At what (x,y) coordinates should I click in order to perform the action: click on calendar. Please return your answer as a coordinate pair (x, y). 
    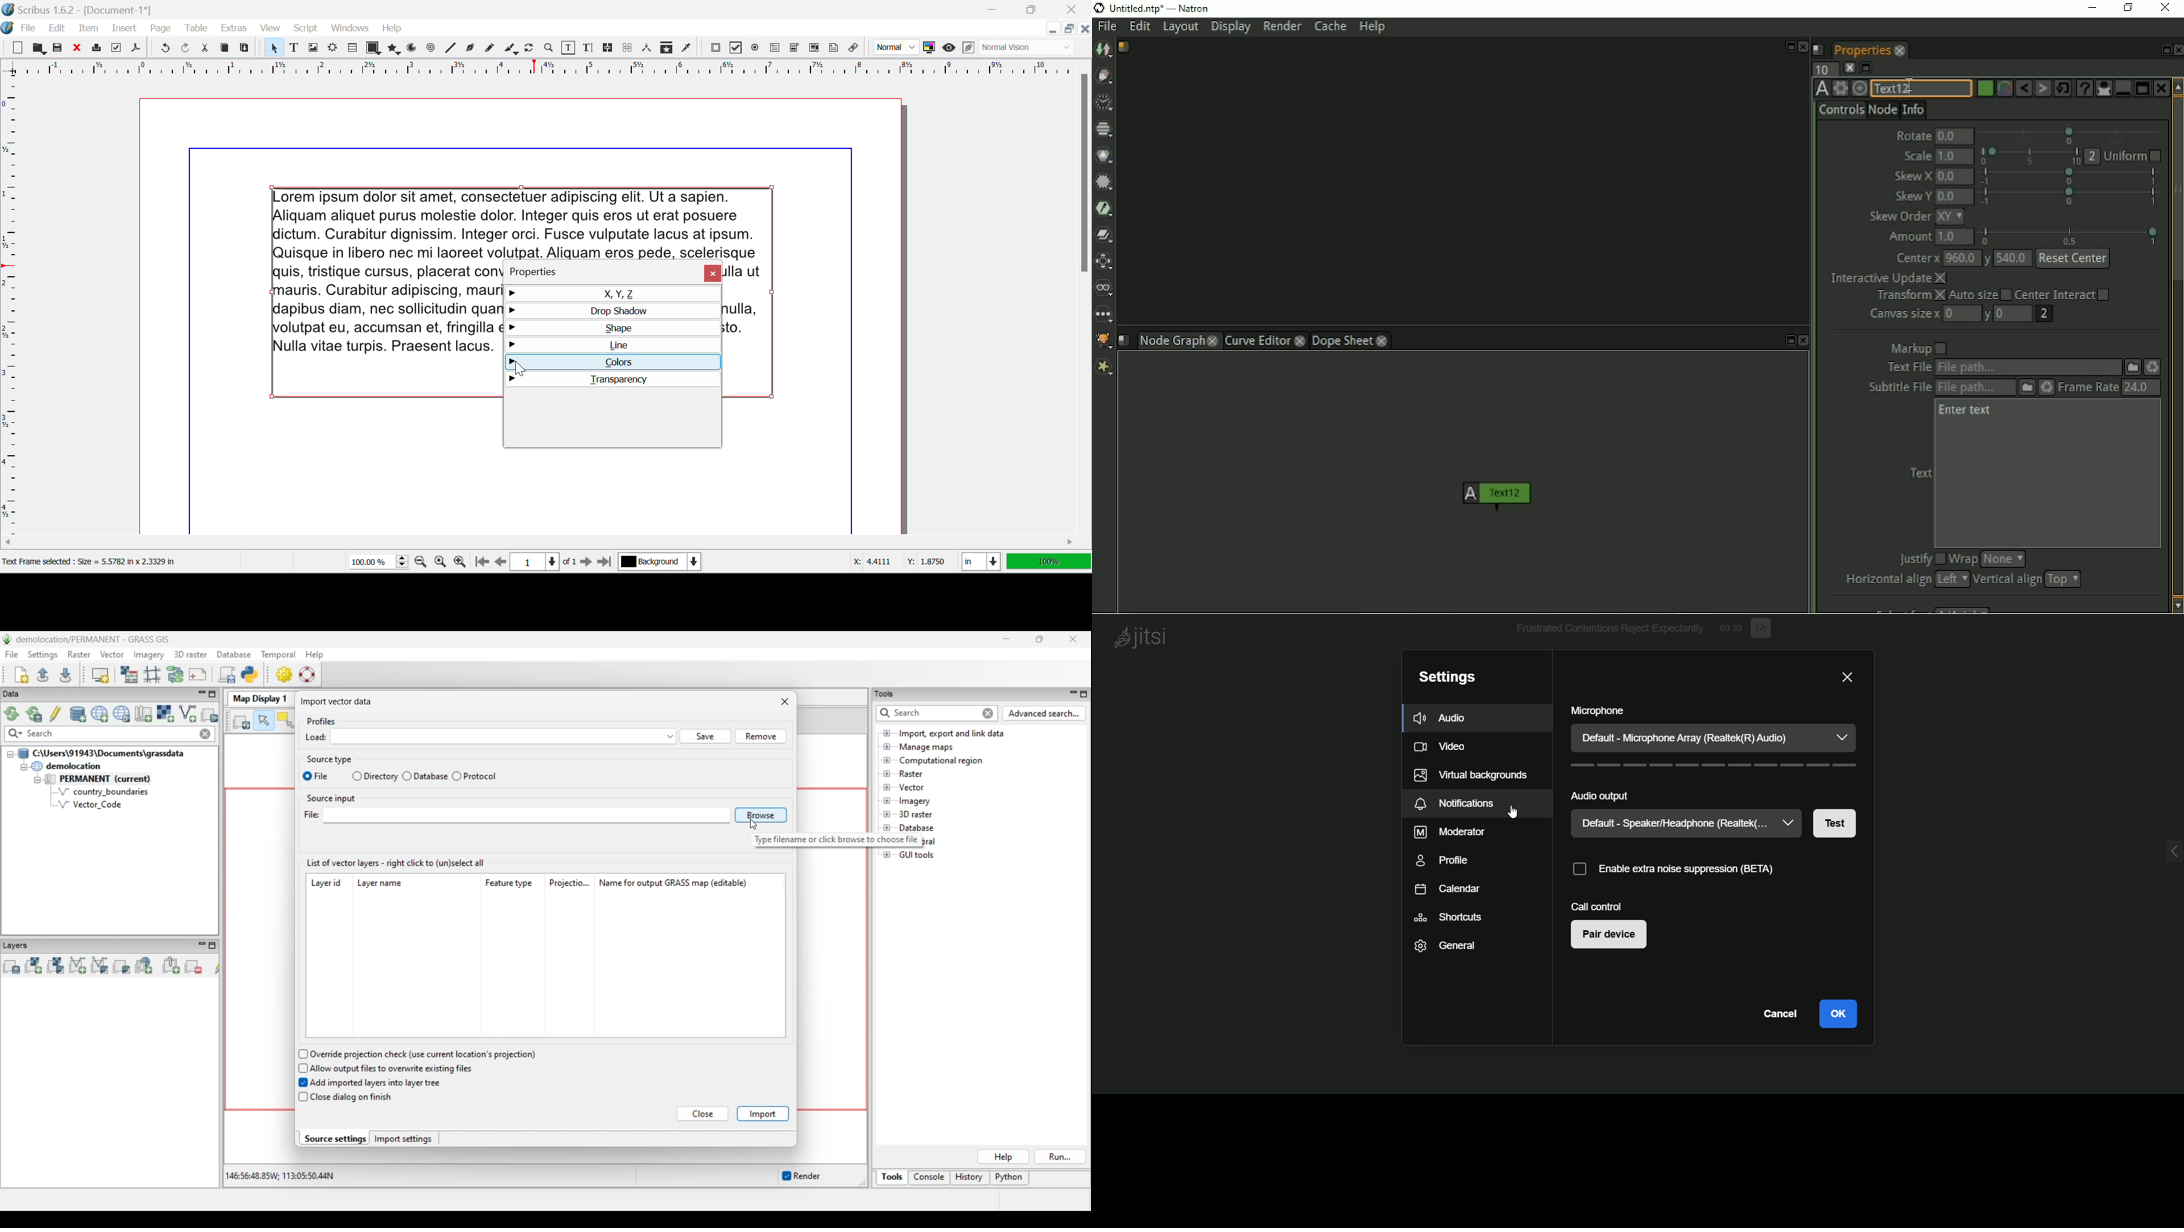
    Looking at the image, I should click on (1461, 893).